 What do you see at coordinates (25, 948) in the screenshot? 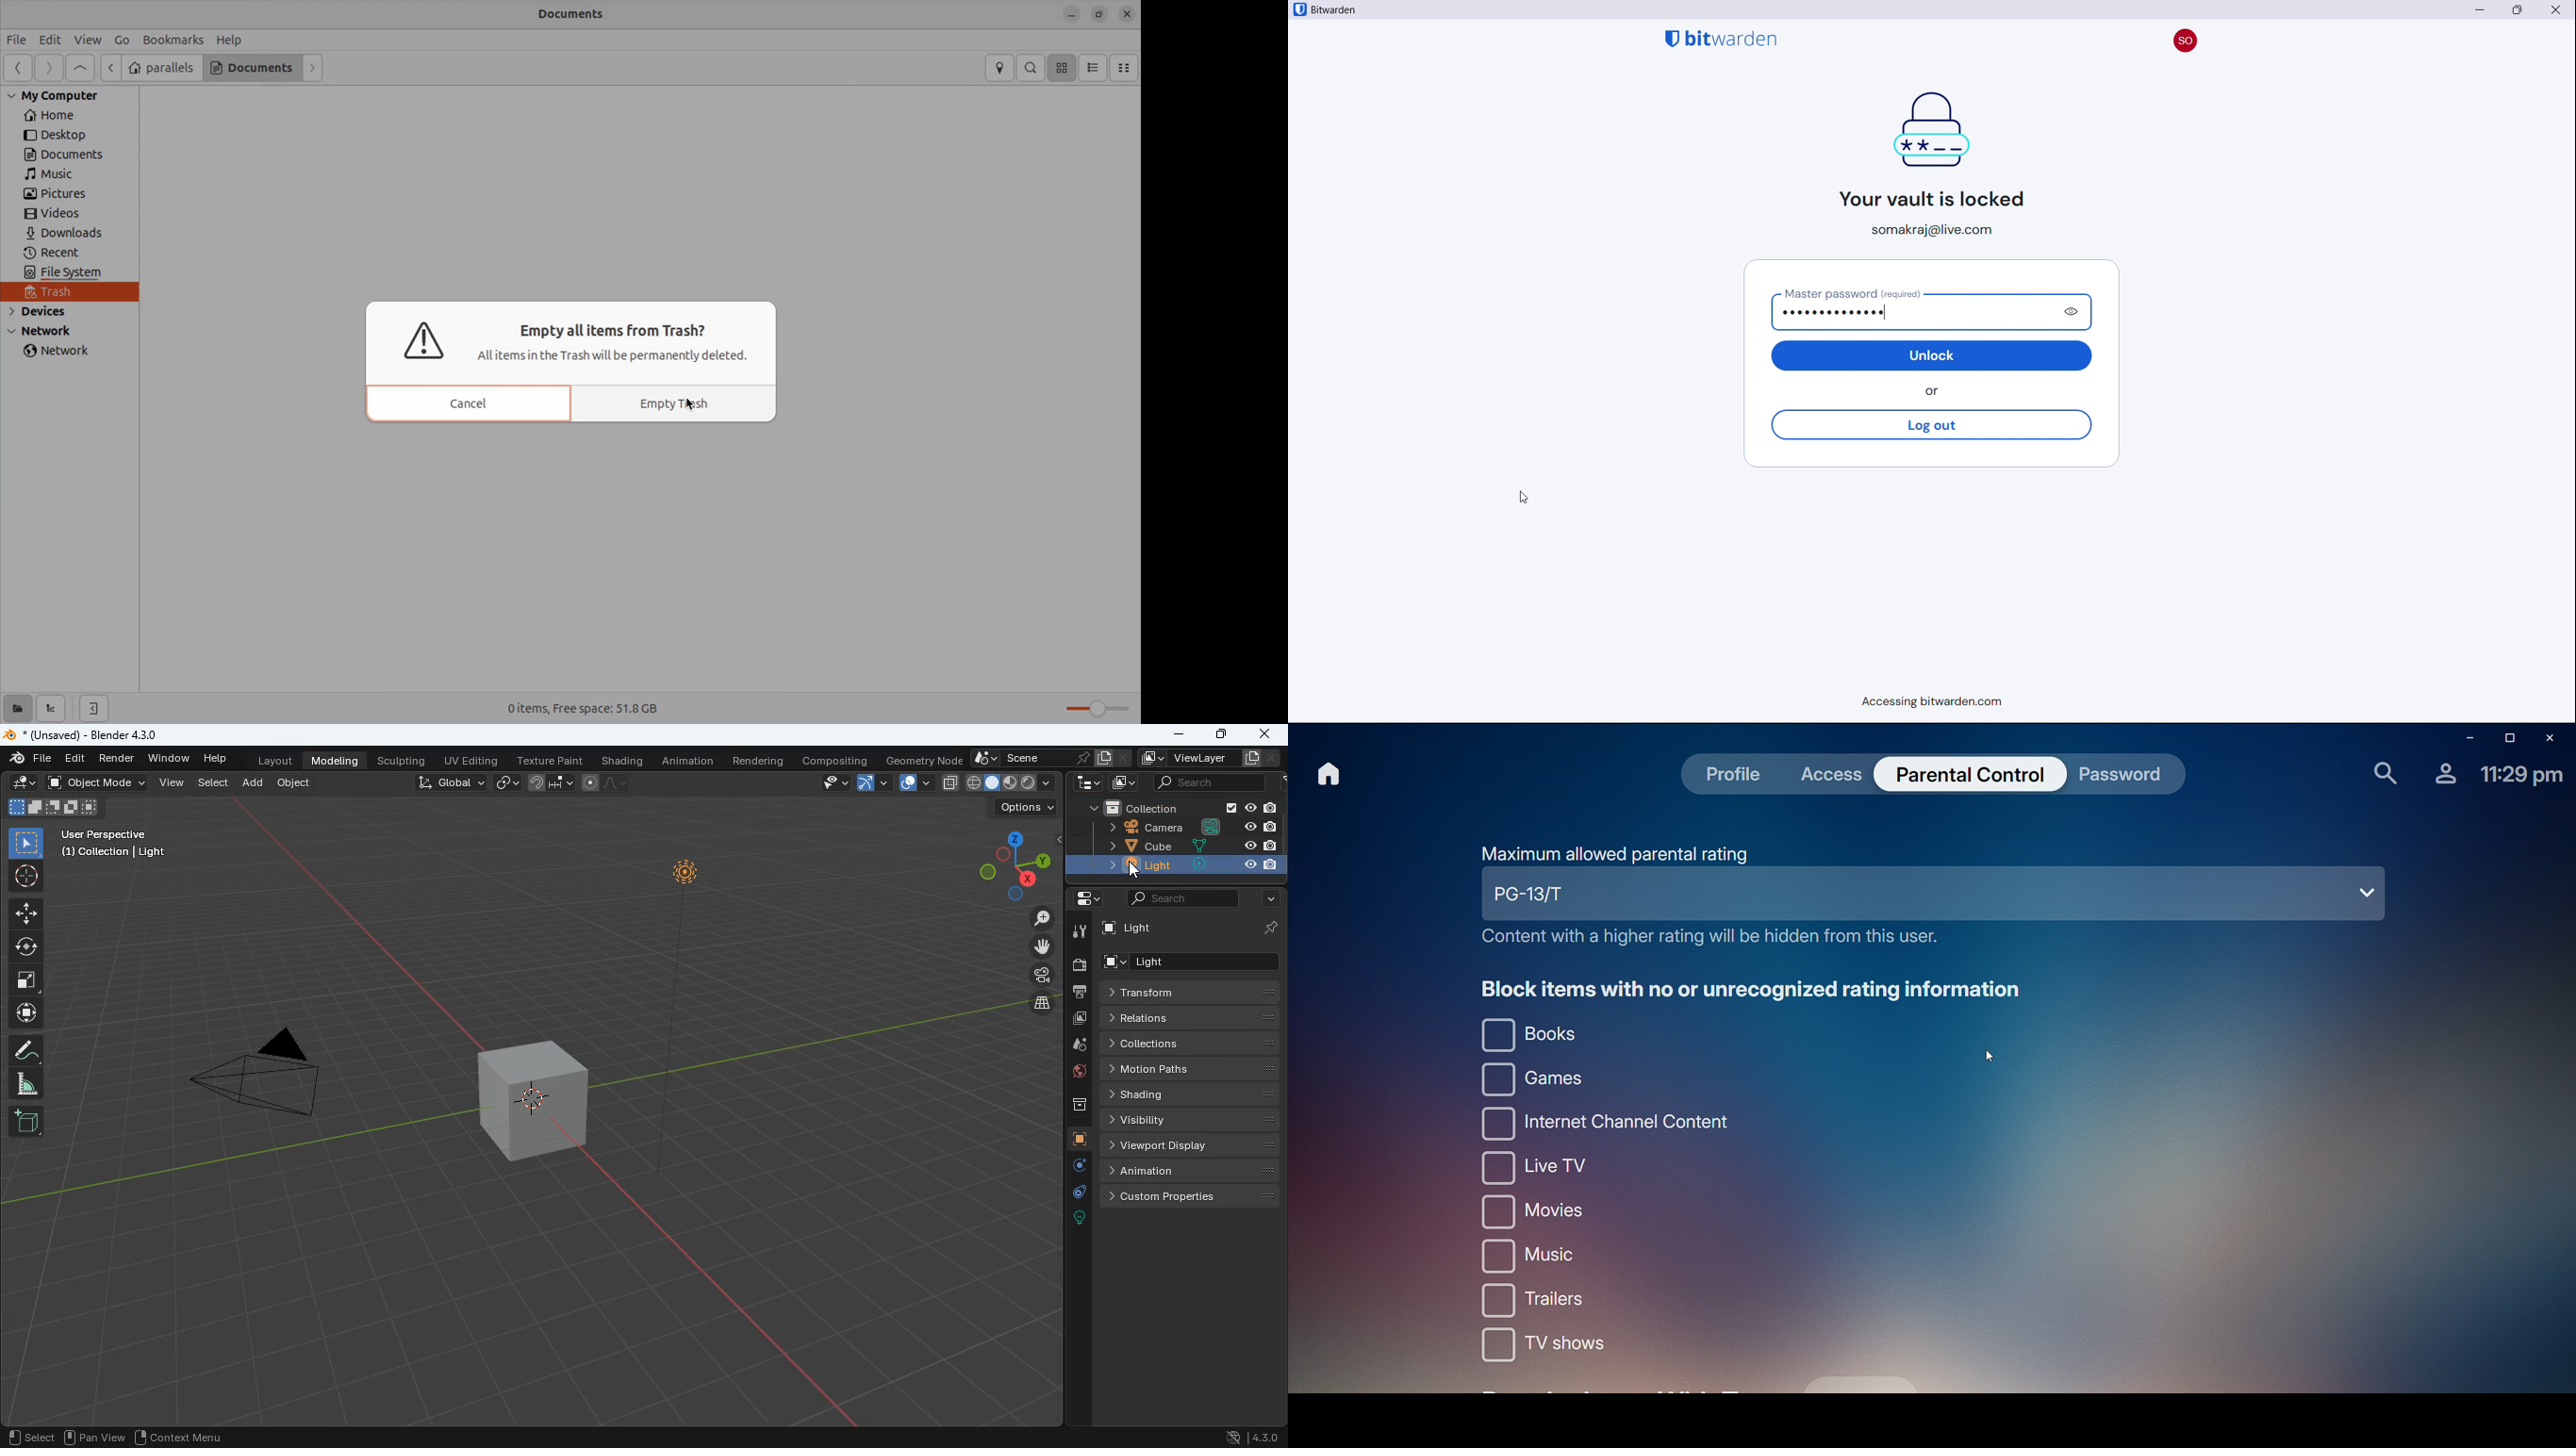
I see `rotate` at bounding box center [25, 948].